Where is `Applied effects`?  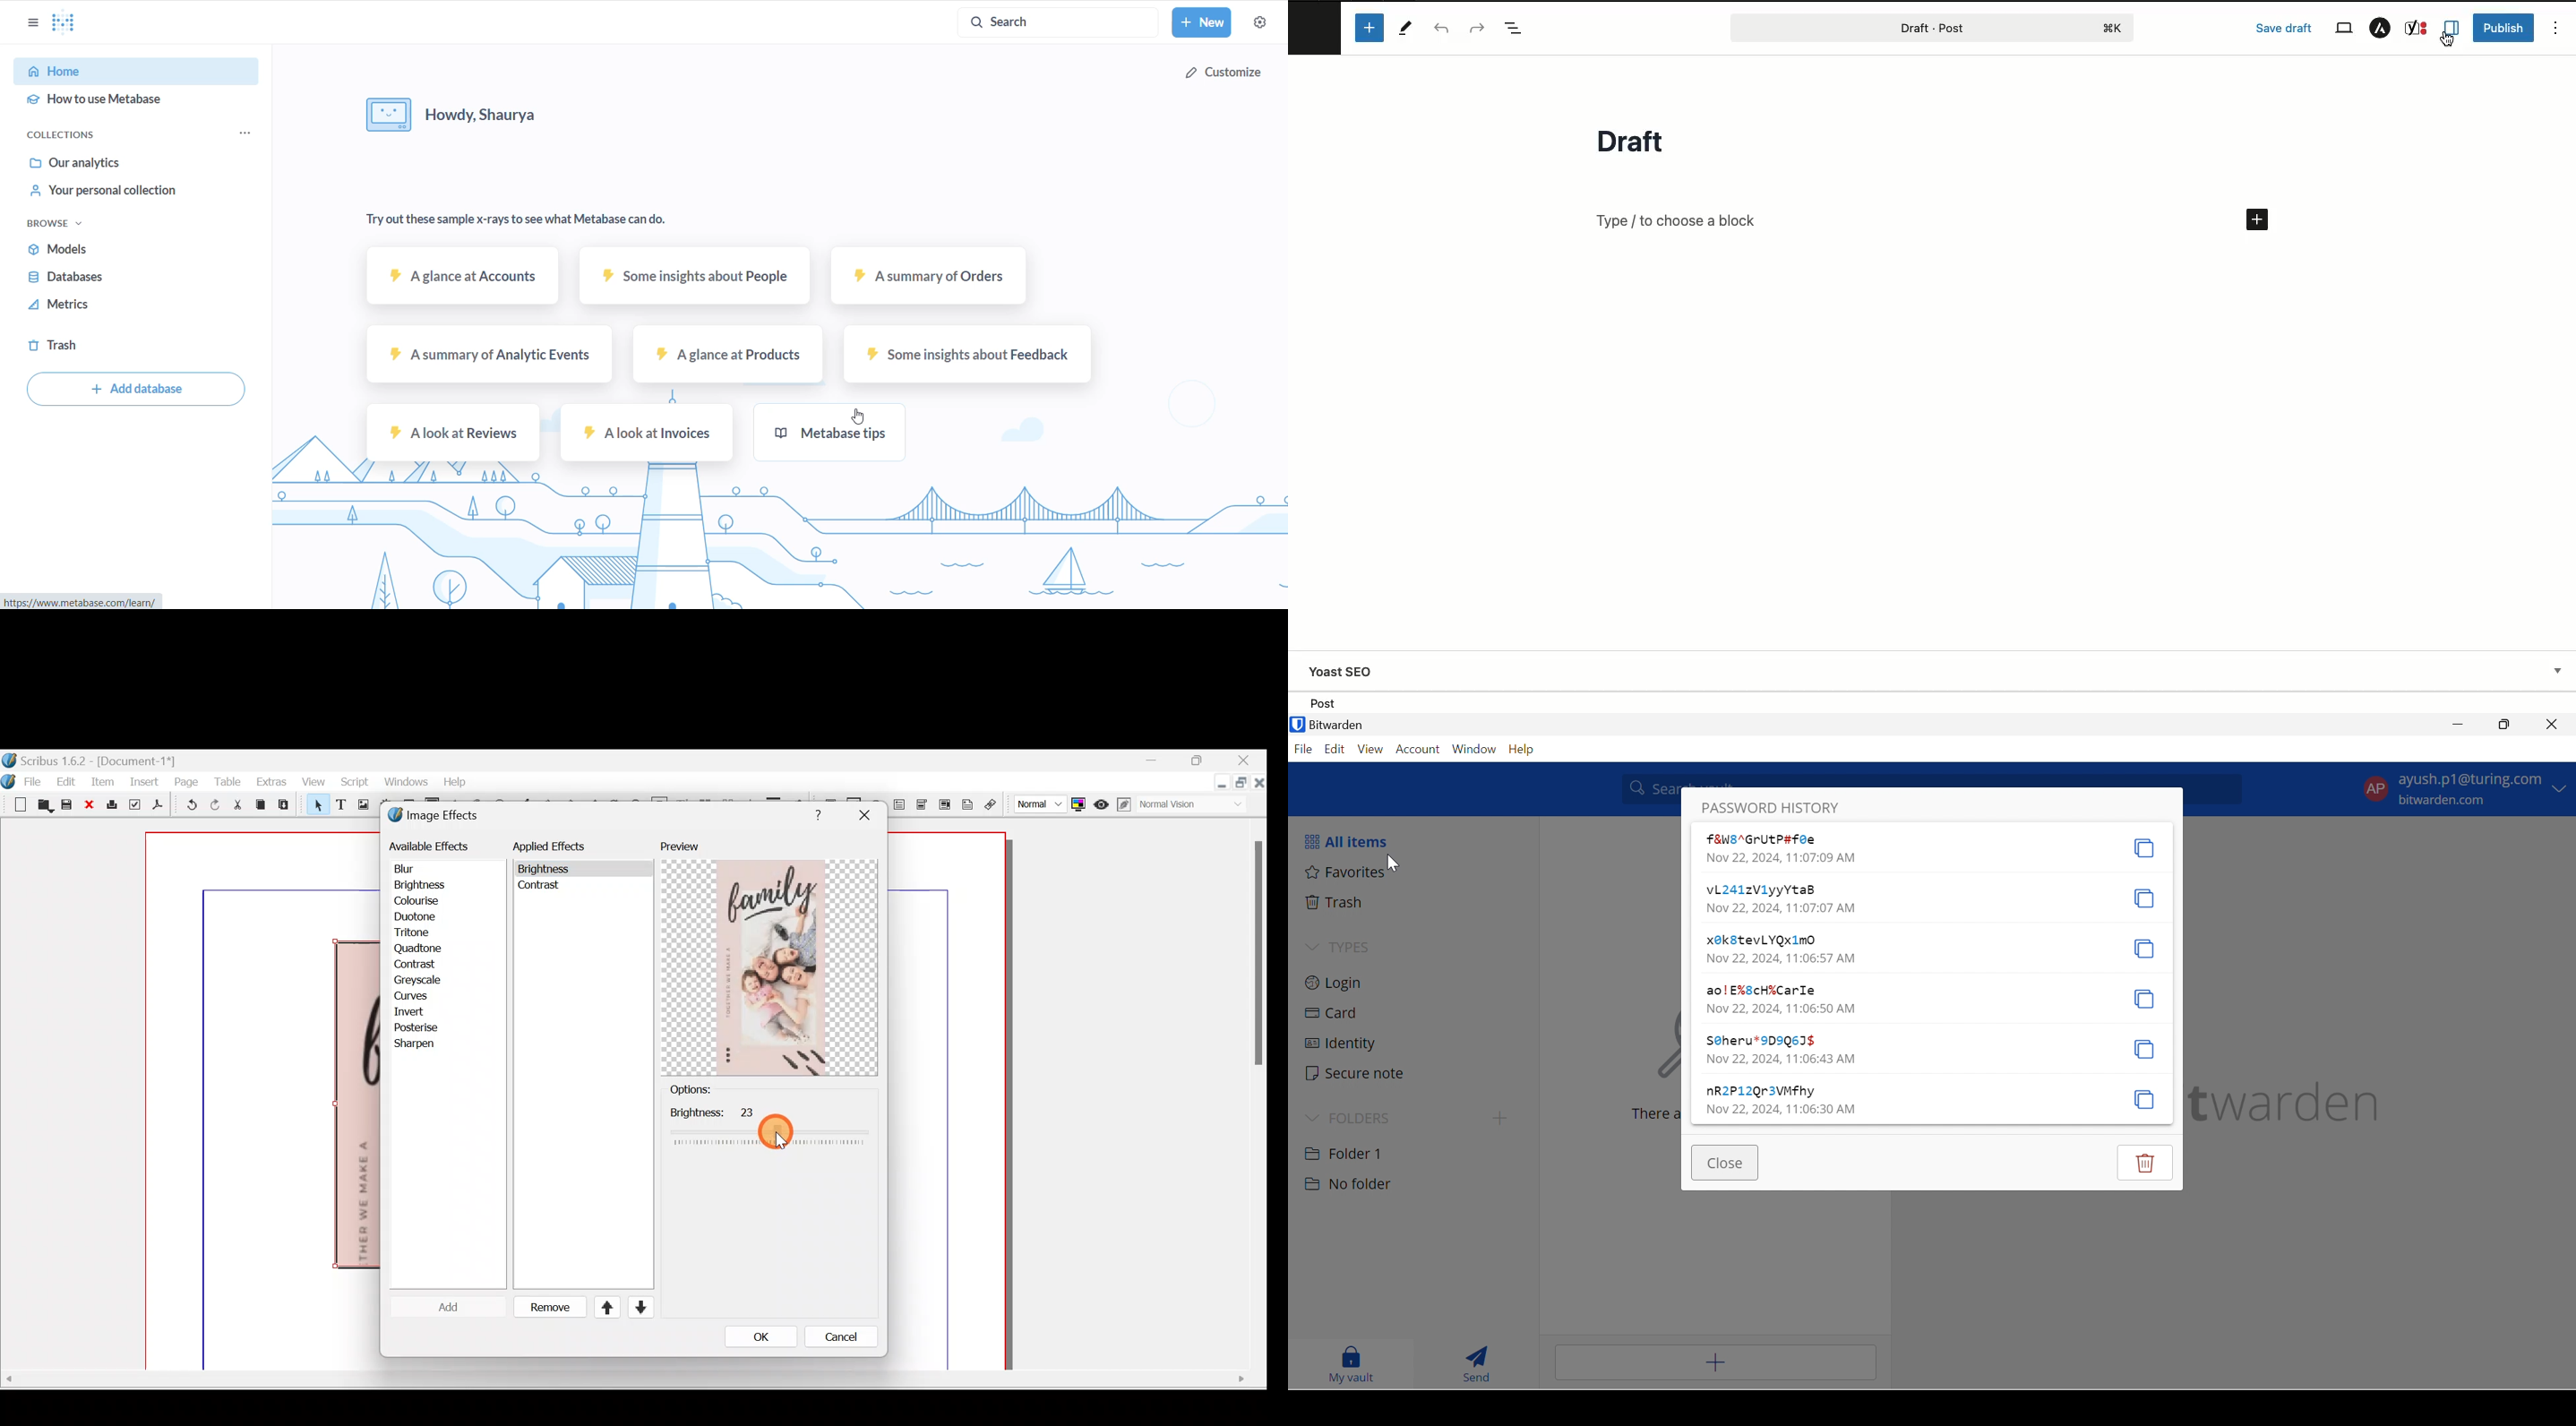
Applied effects is located at coordinates (560, 850).